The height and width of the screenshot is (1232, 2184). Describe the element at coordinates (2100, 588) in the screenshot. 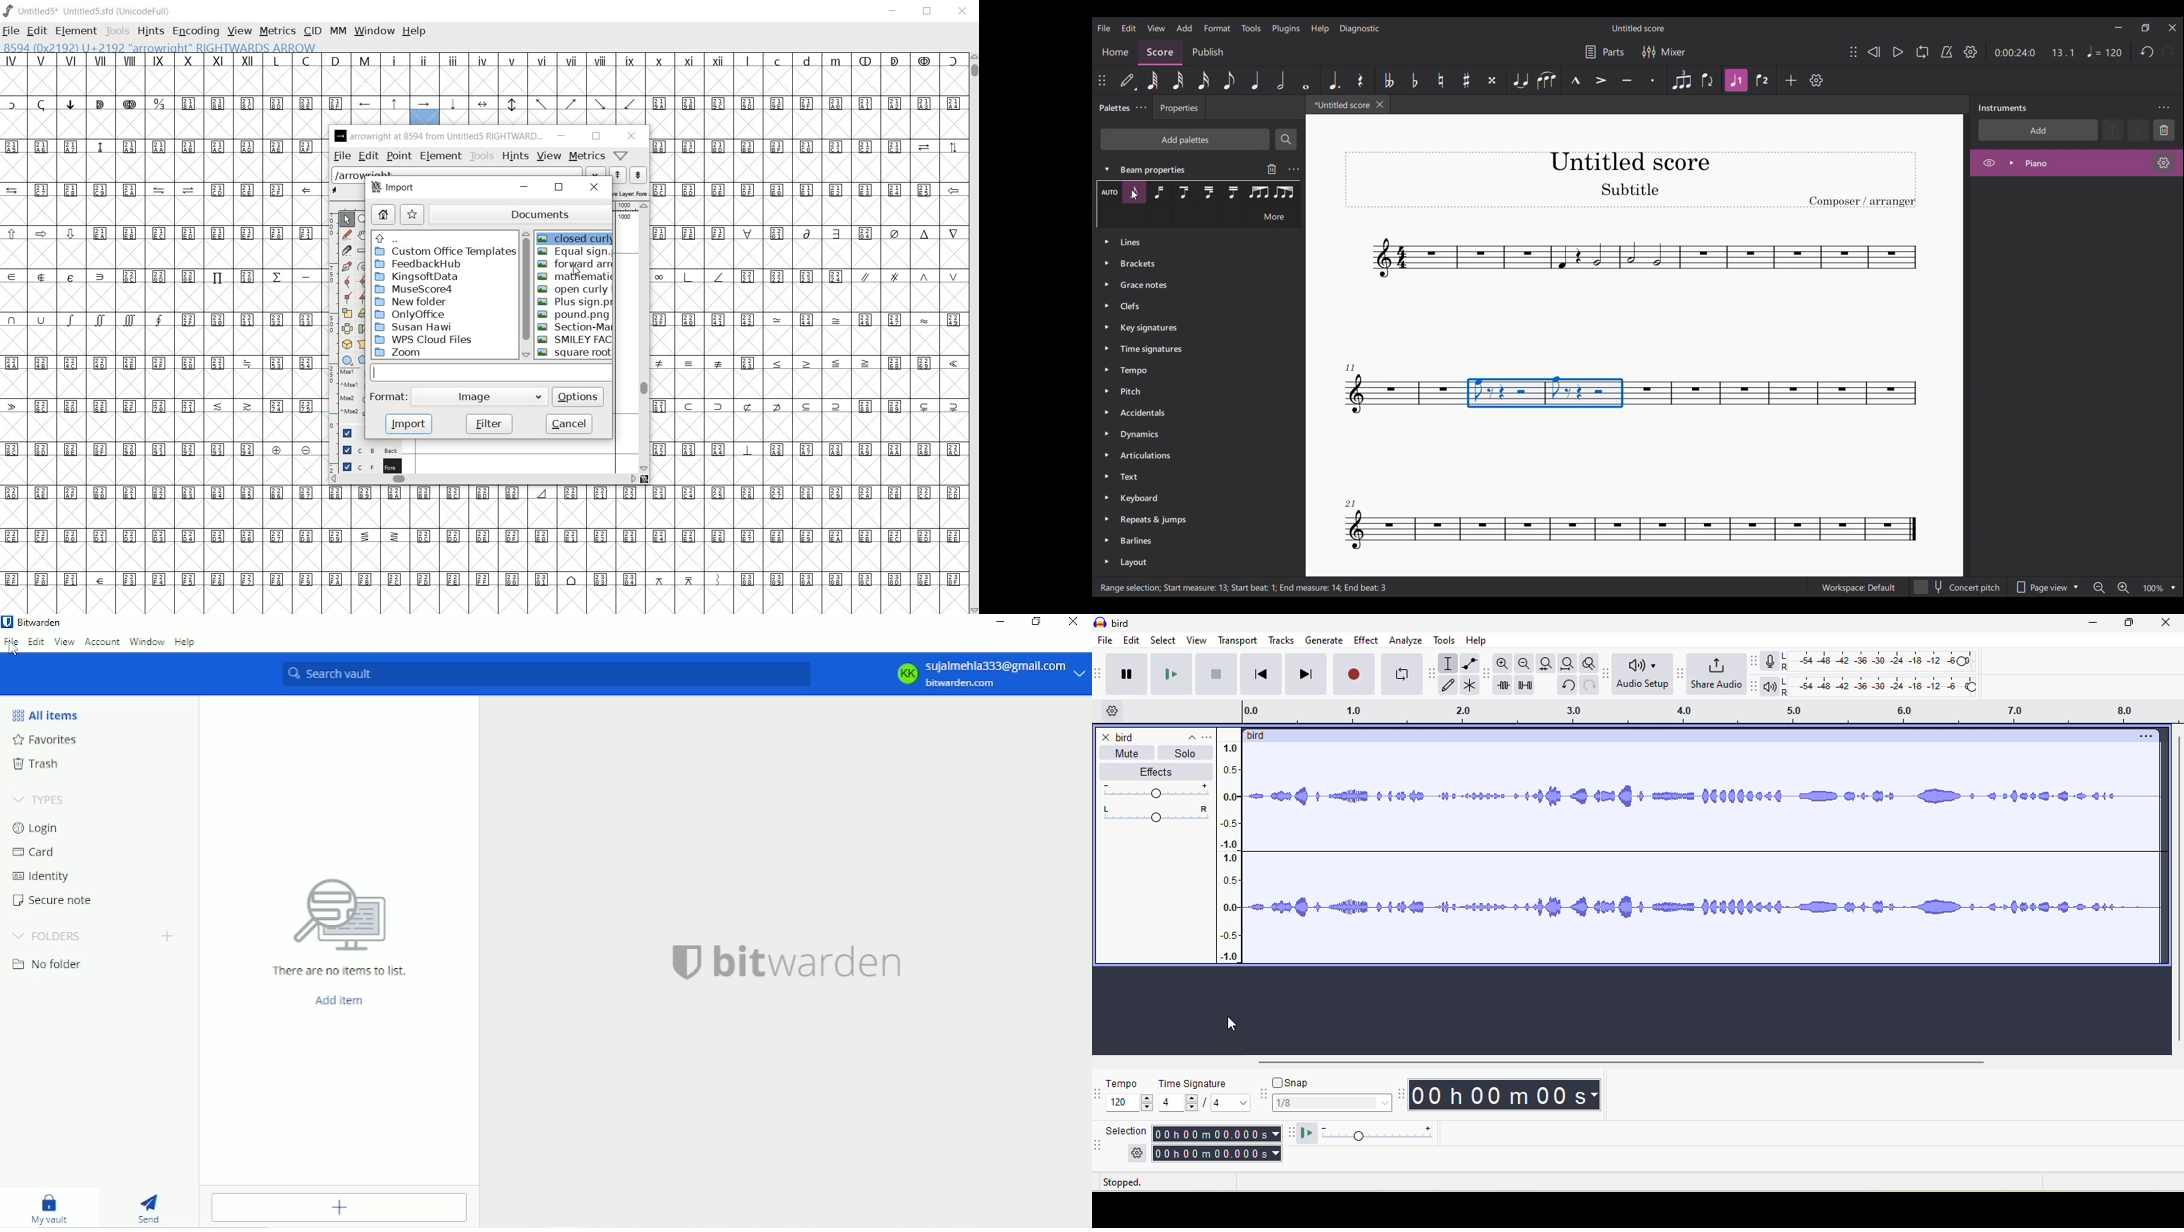

I see `Zoom out` at that location.